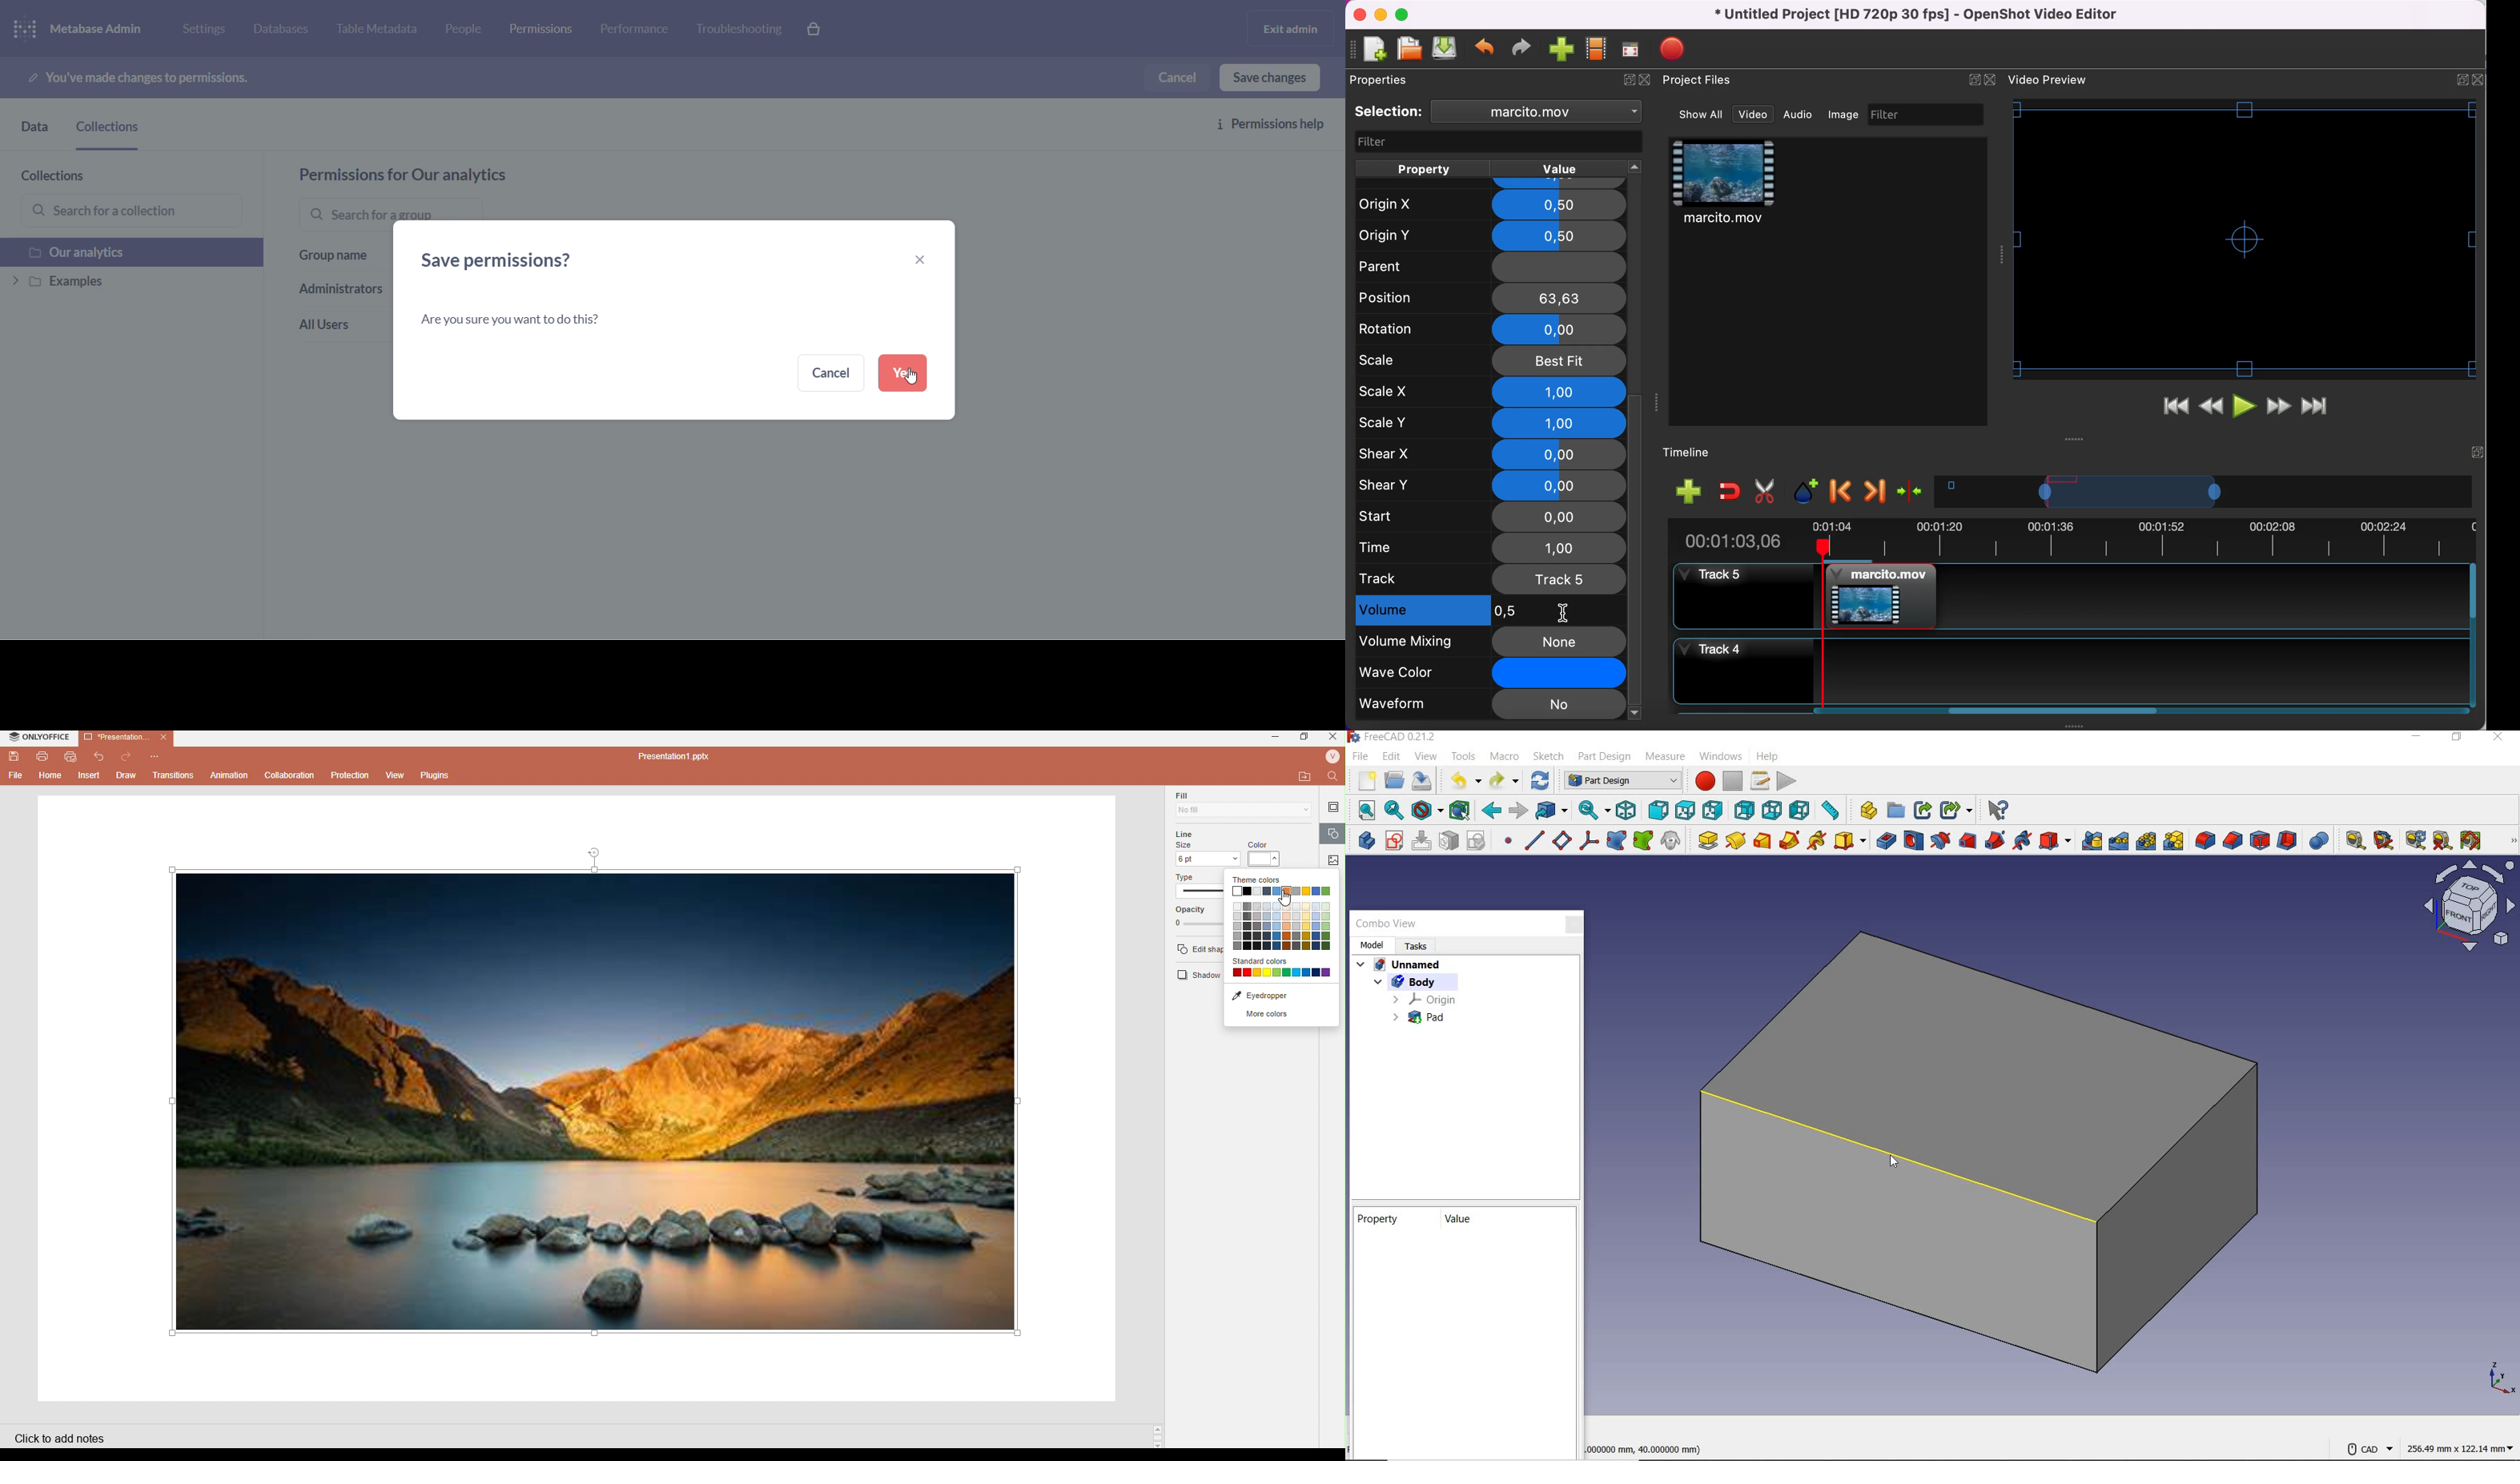 The image size is (2520, 1484). What do you see at coordinates (676, 756) in the screenshot?
I see `Presentation1.pptx` at bounding box center [676, 756].